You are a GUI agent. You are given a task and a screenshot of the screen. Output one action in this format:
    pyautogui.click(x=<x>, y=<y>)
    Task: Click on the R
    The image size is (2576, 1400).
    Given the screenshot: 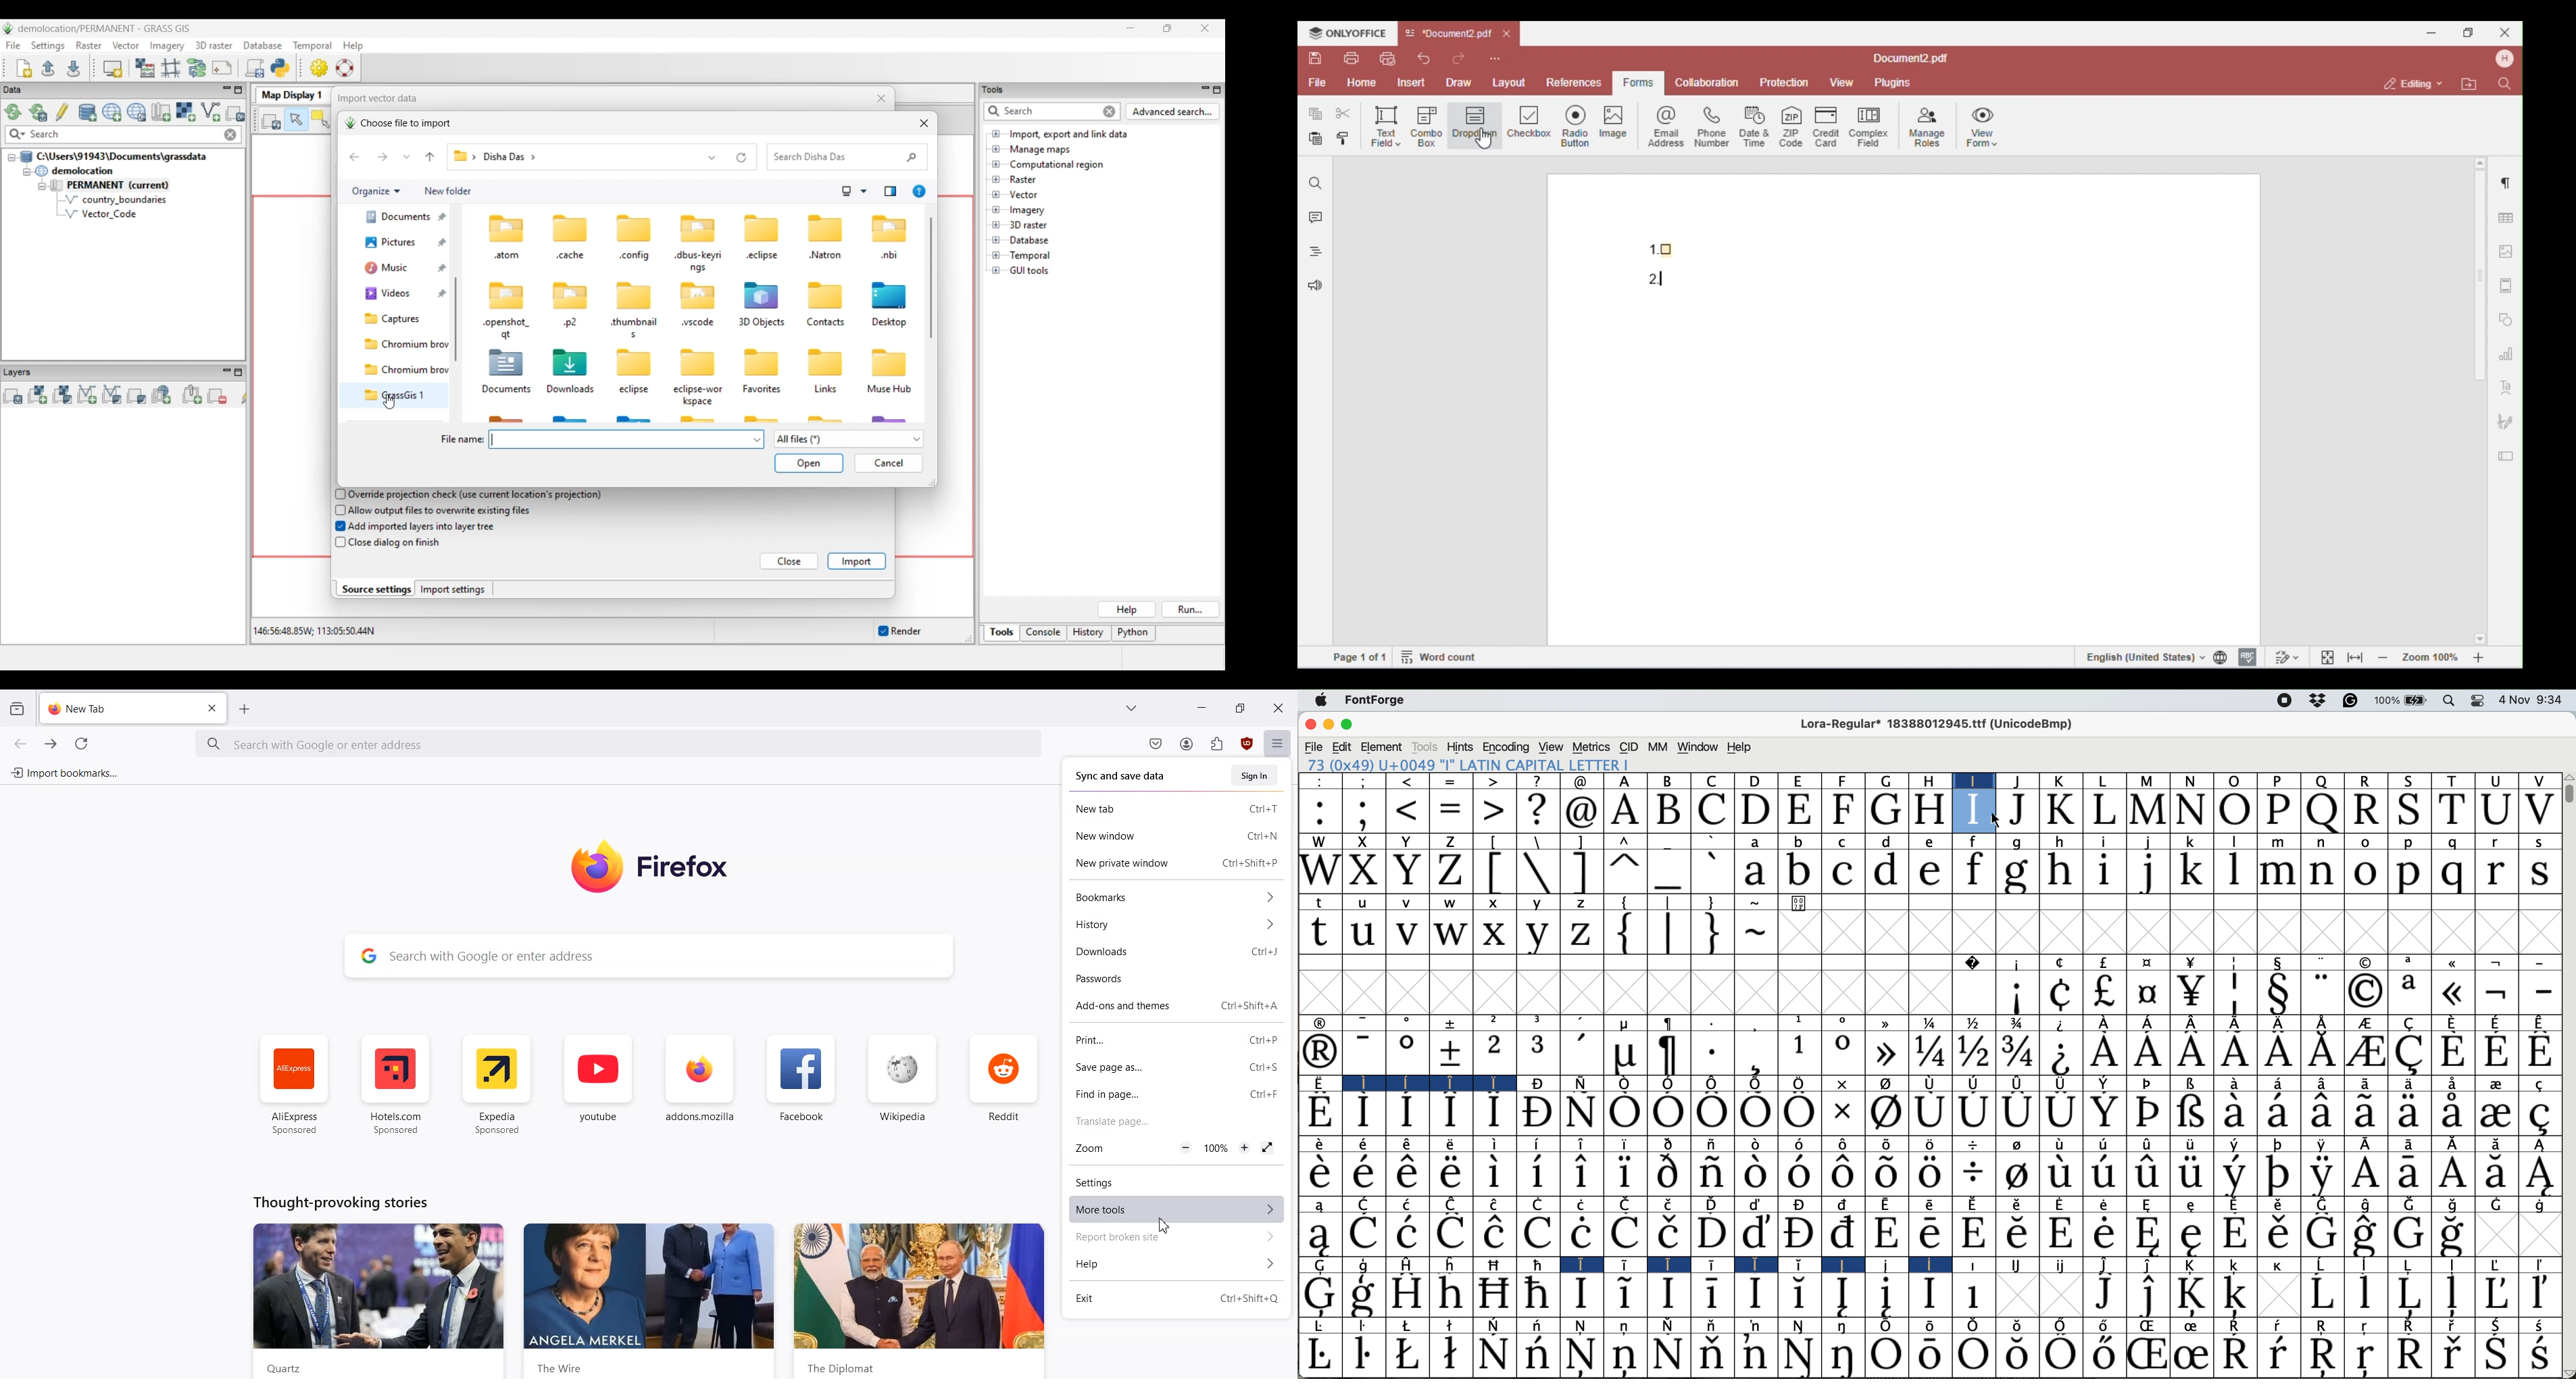 What is the action you would take?
    pyautogui.click(x=2367, y=781)
    